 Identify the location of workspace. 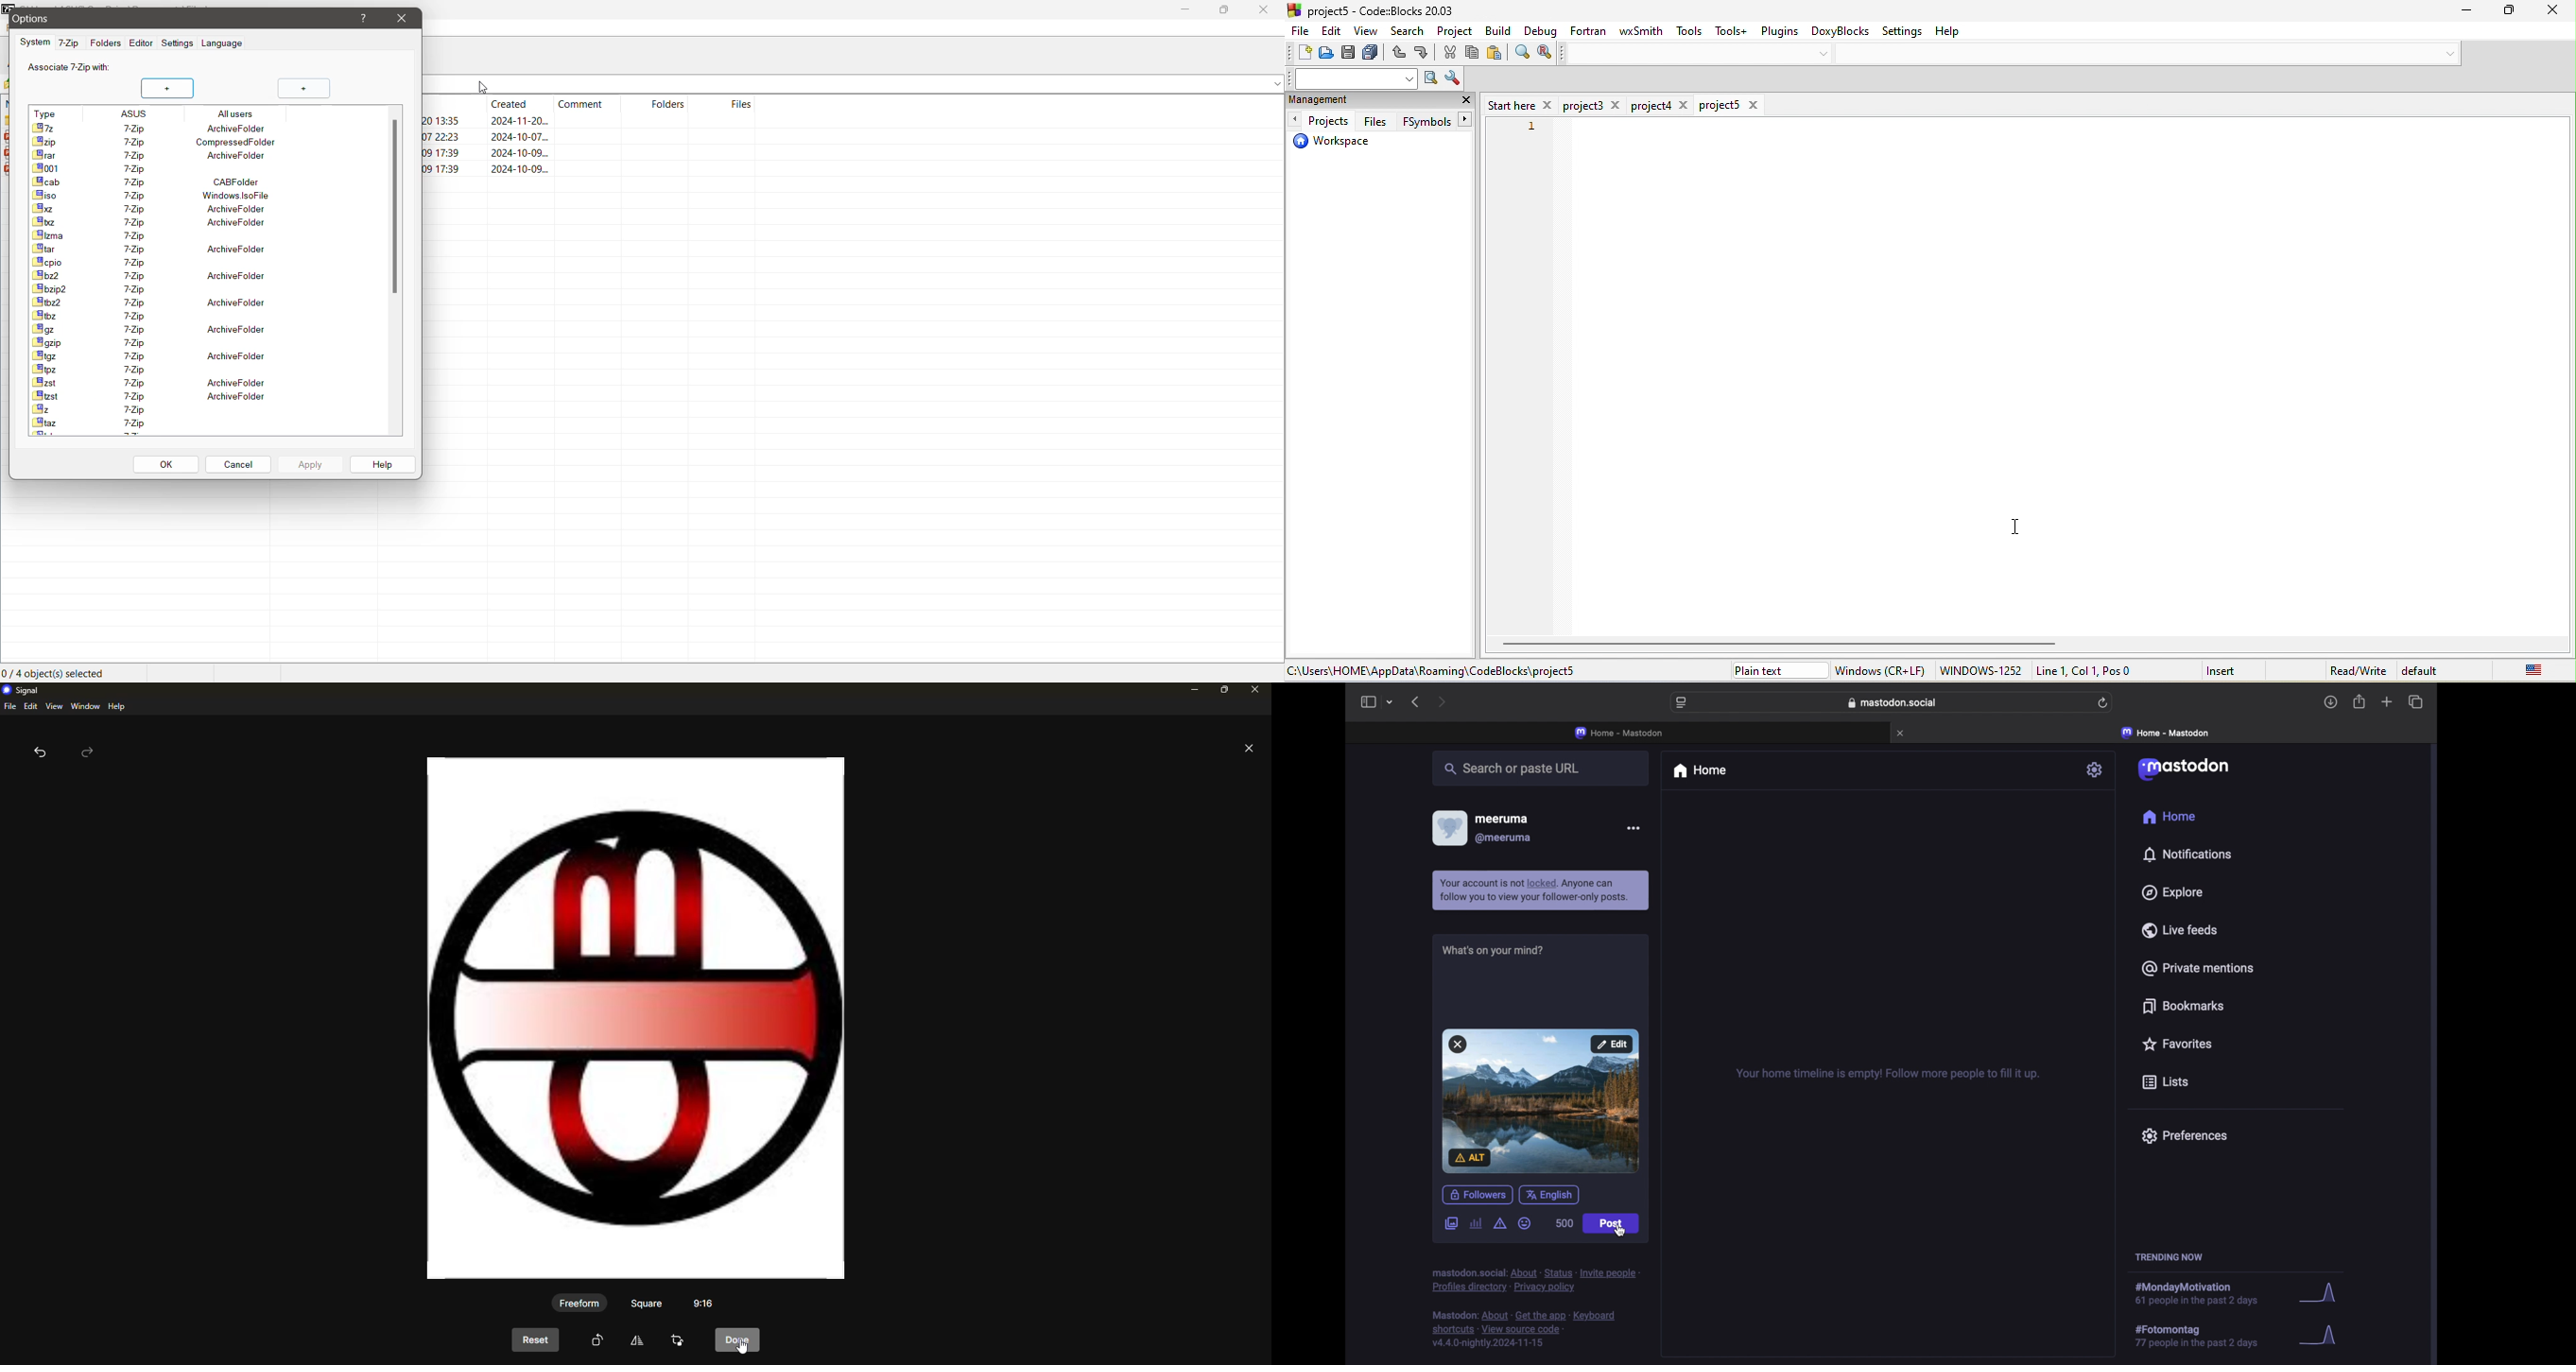
(1332, 144).